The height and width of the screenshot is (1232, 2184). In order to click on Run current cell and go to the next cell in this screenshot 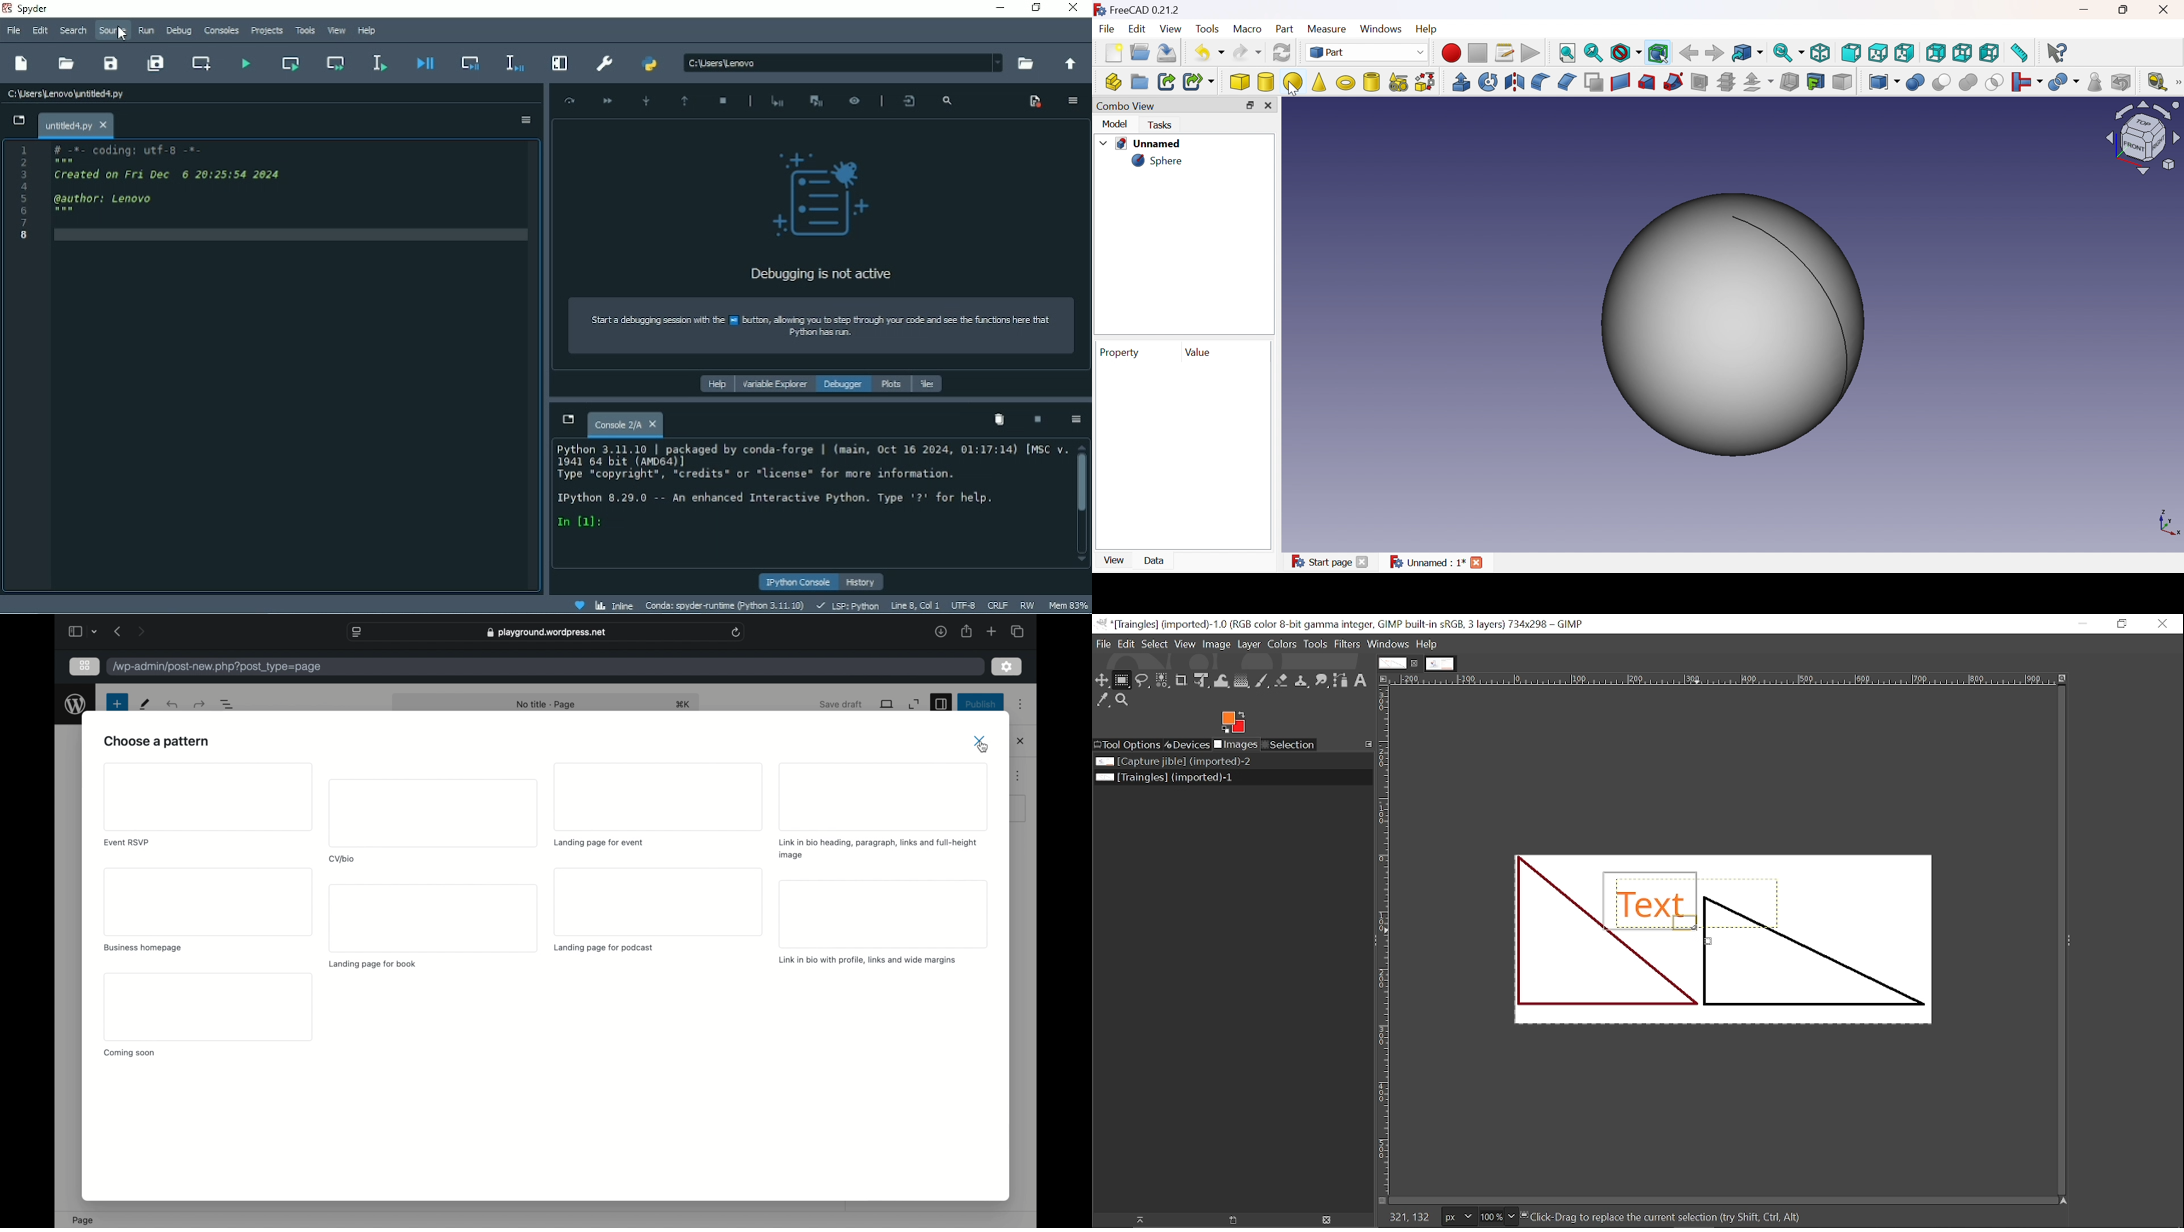, I will do `click(338, 64)`.